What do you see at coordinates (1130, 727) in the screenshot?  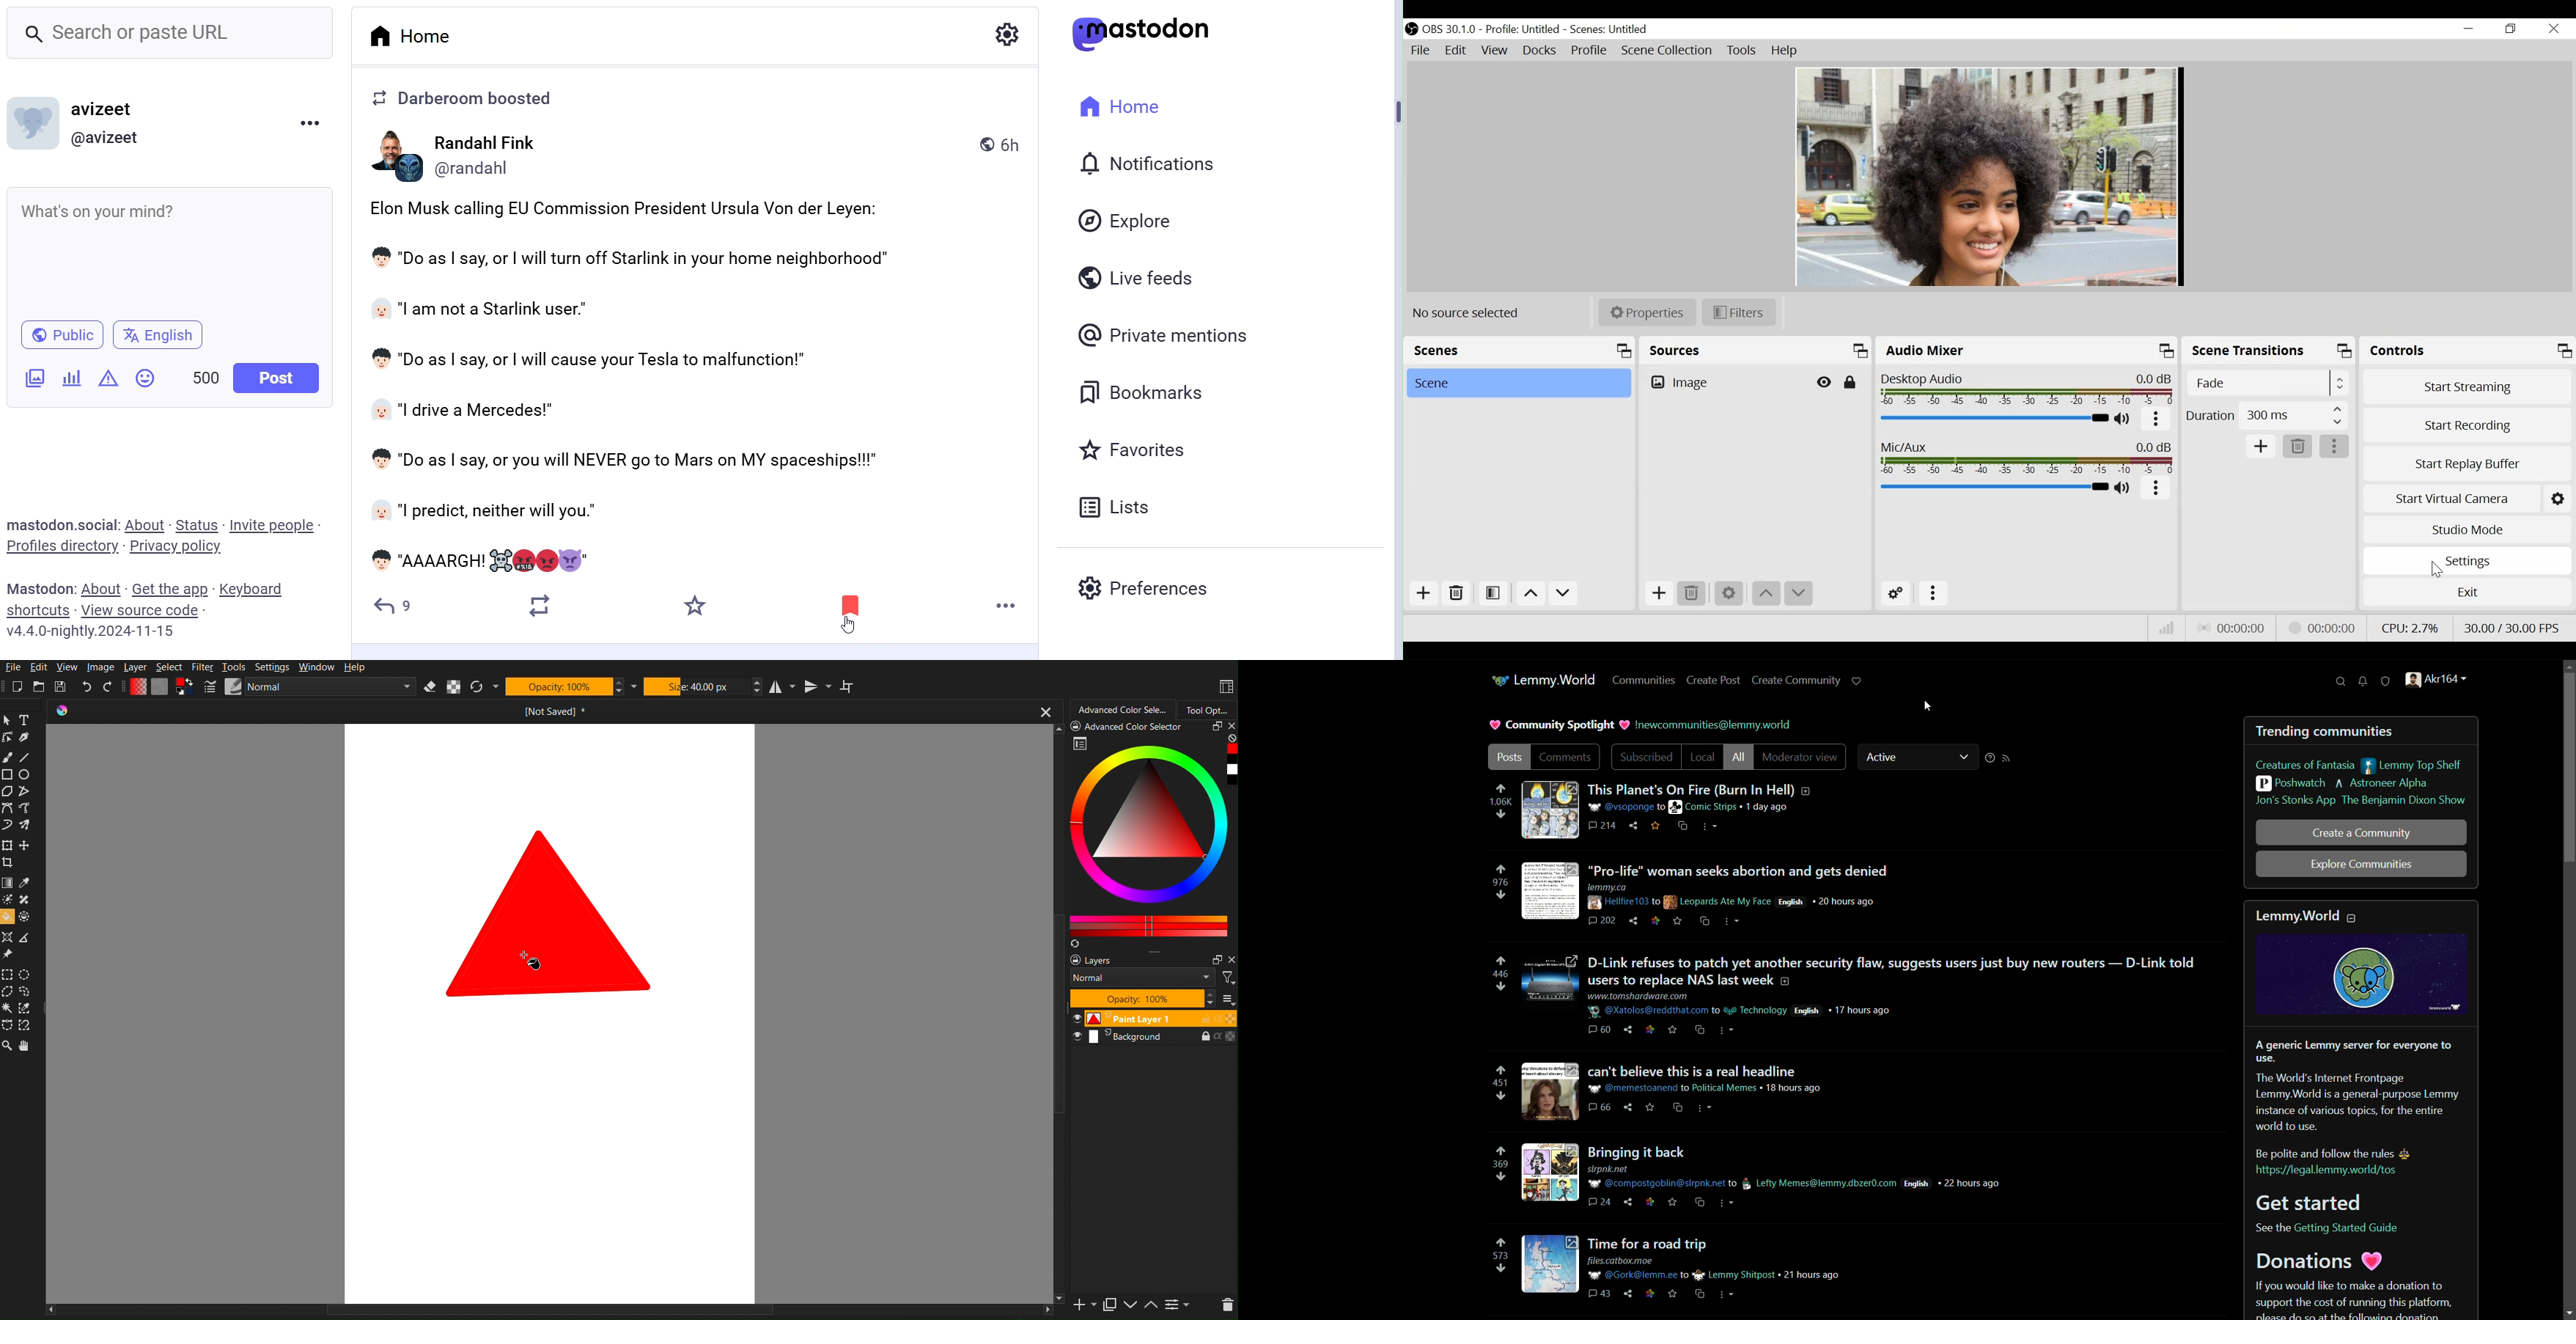 I see `Advanced Color Selector` at bounding box center [1130, 727].